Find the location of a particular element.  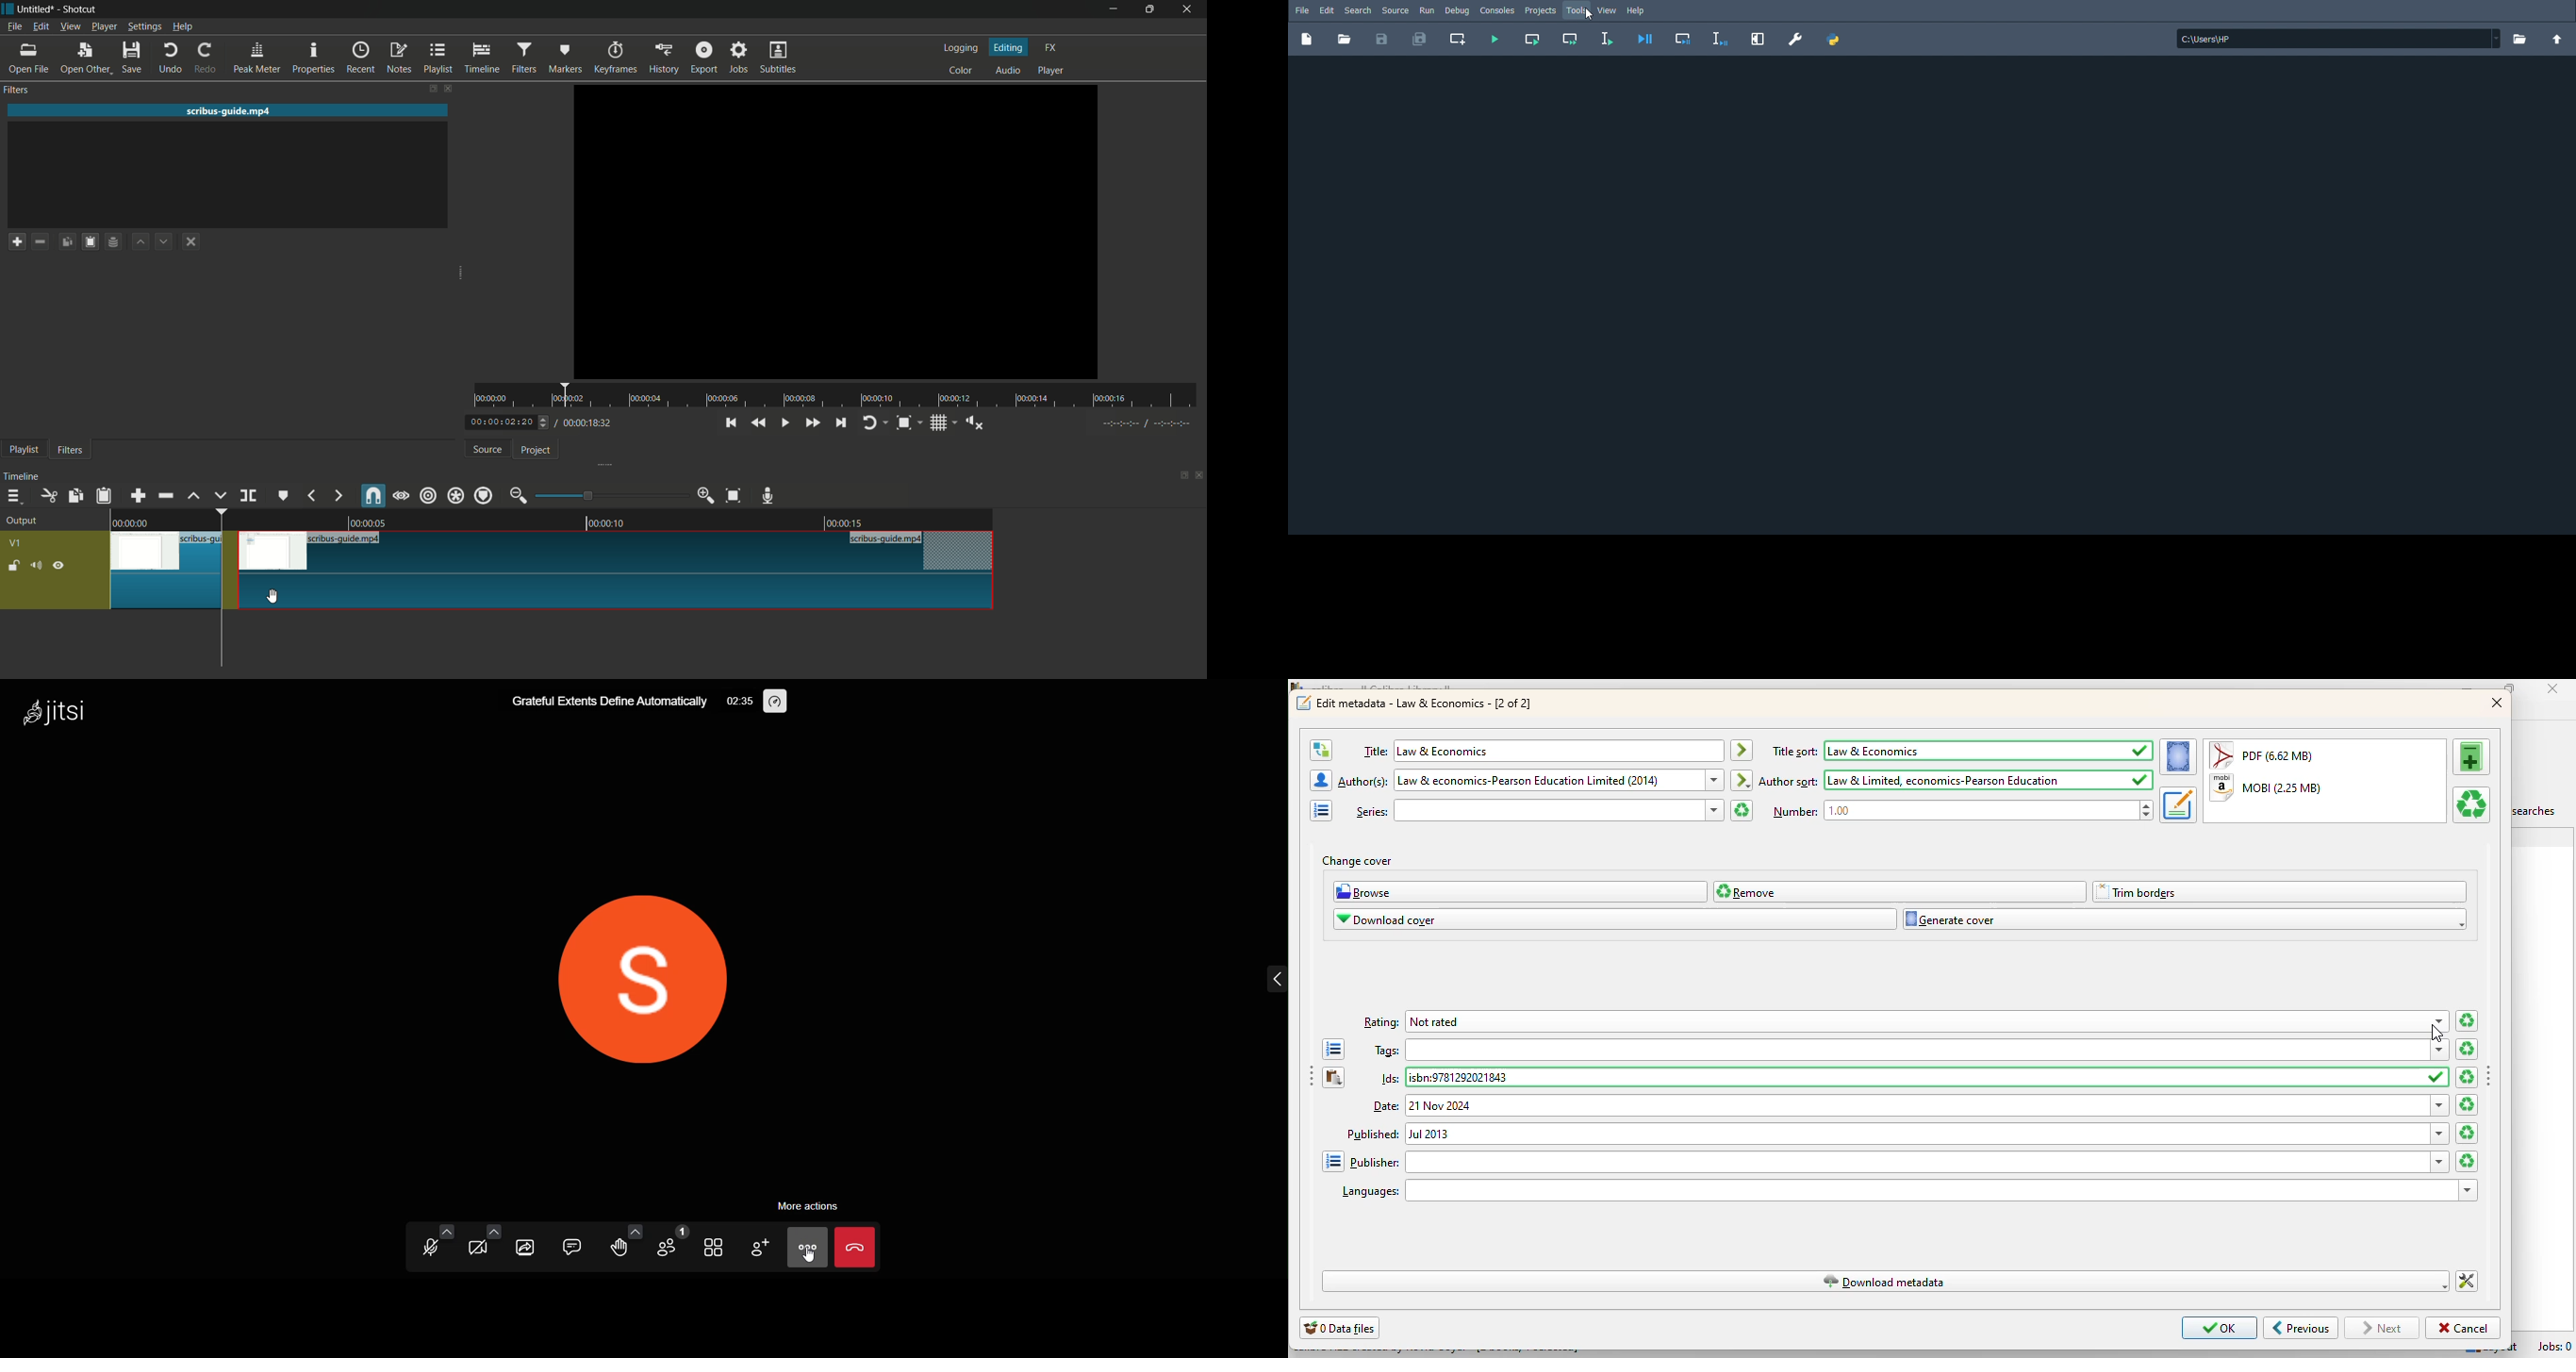

Create new cell at the current line is located at coordinates (1460, 40).